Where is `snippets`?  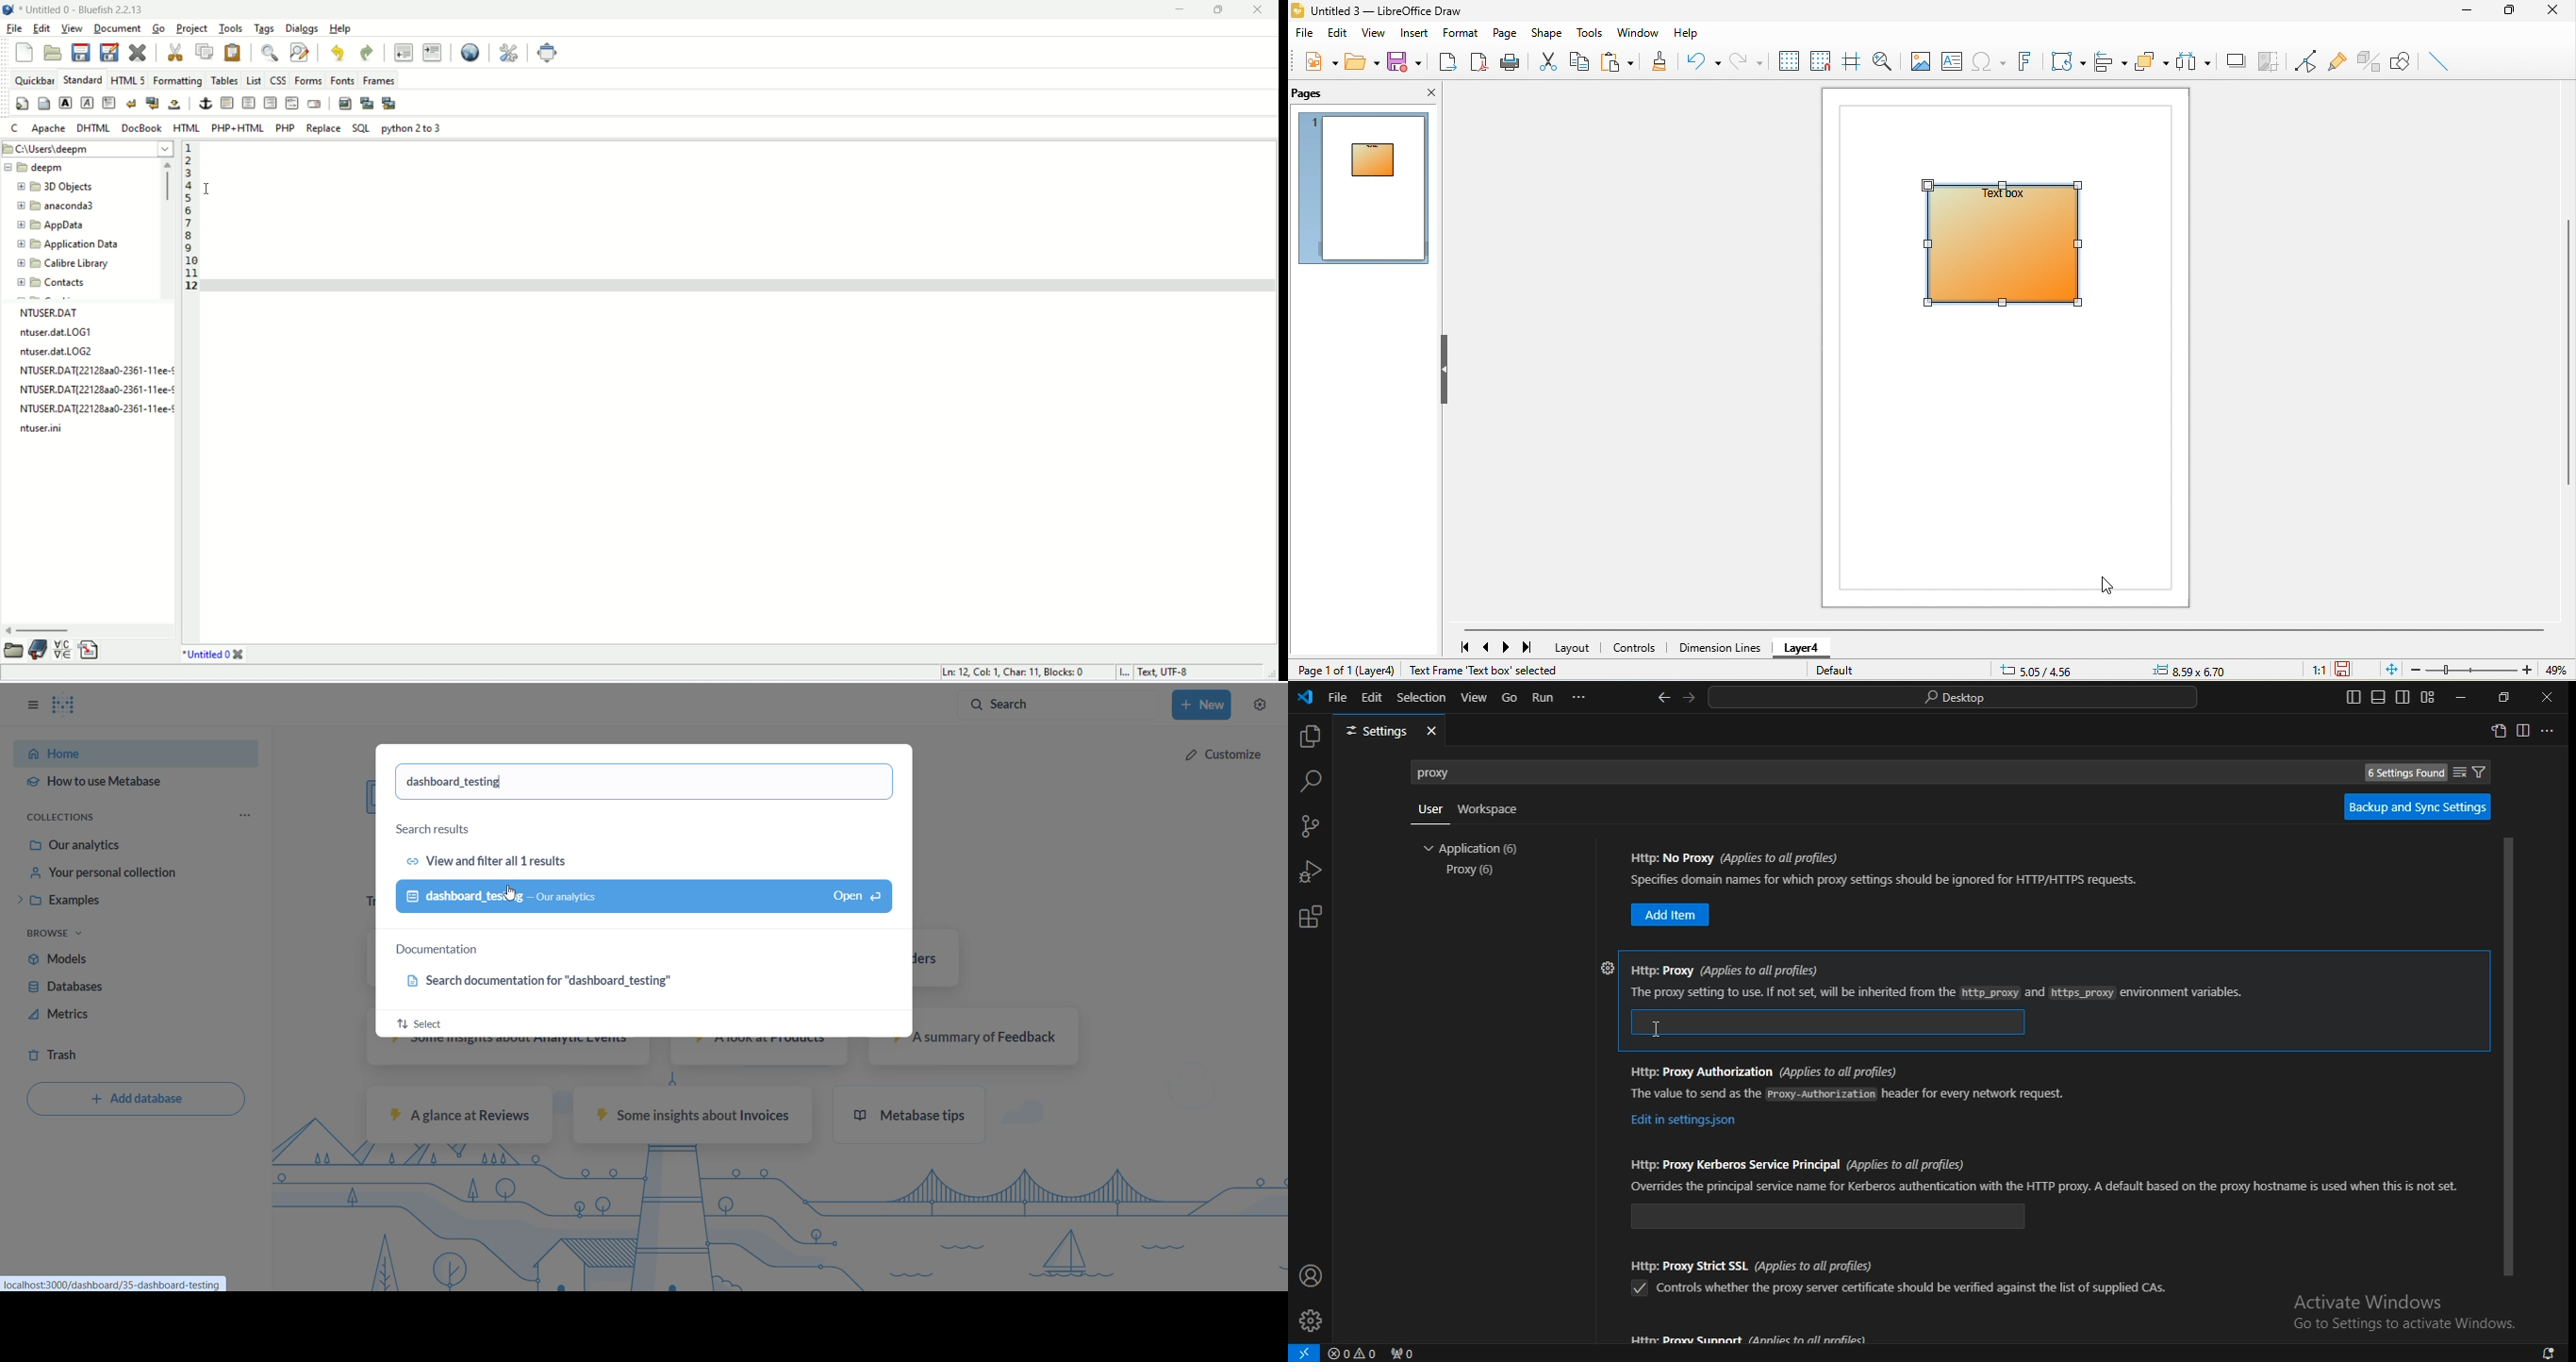 snippets is located at coordinates (91, 652).